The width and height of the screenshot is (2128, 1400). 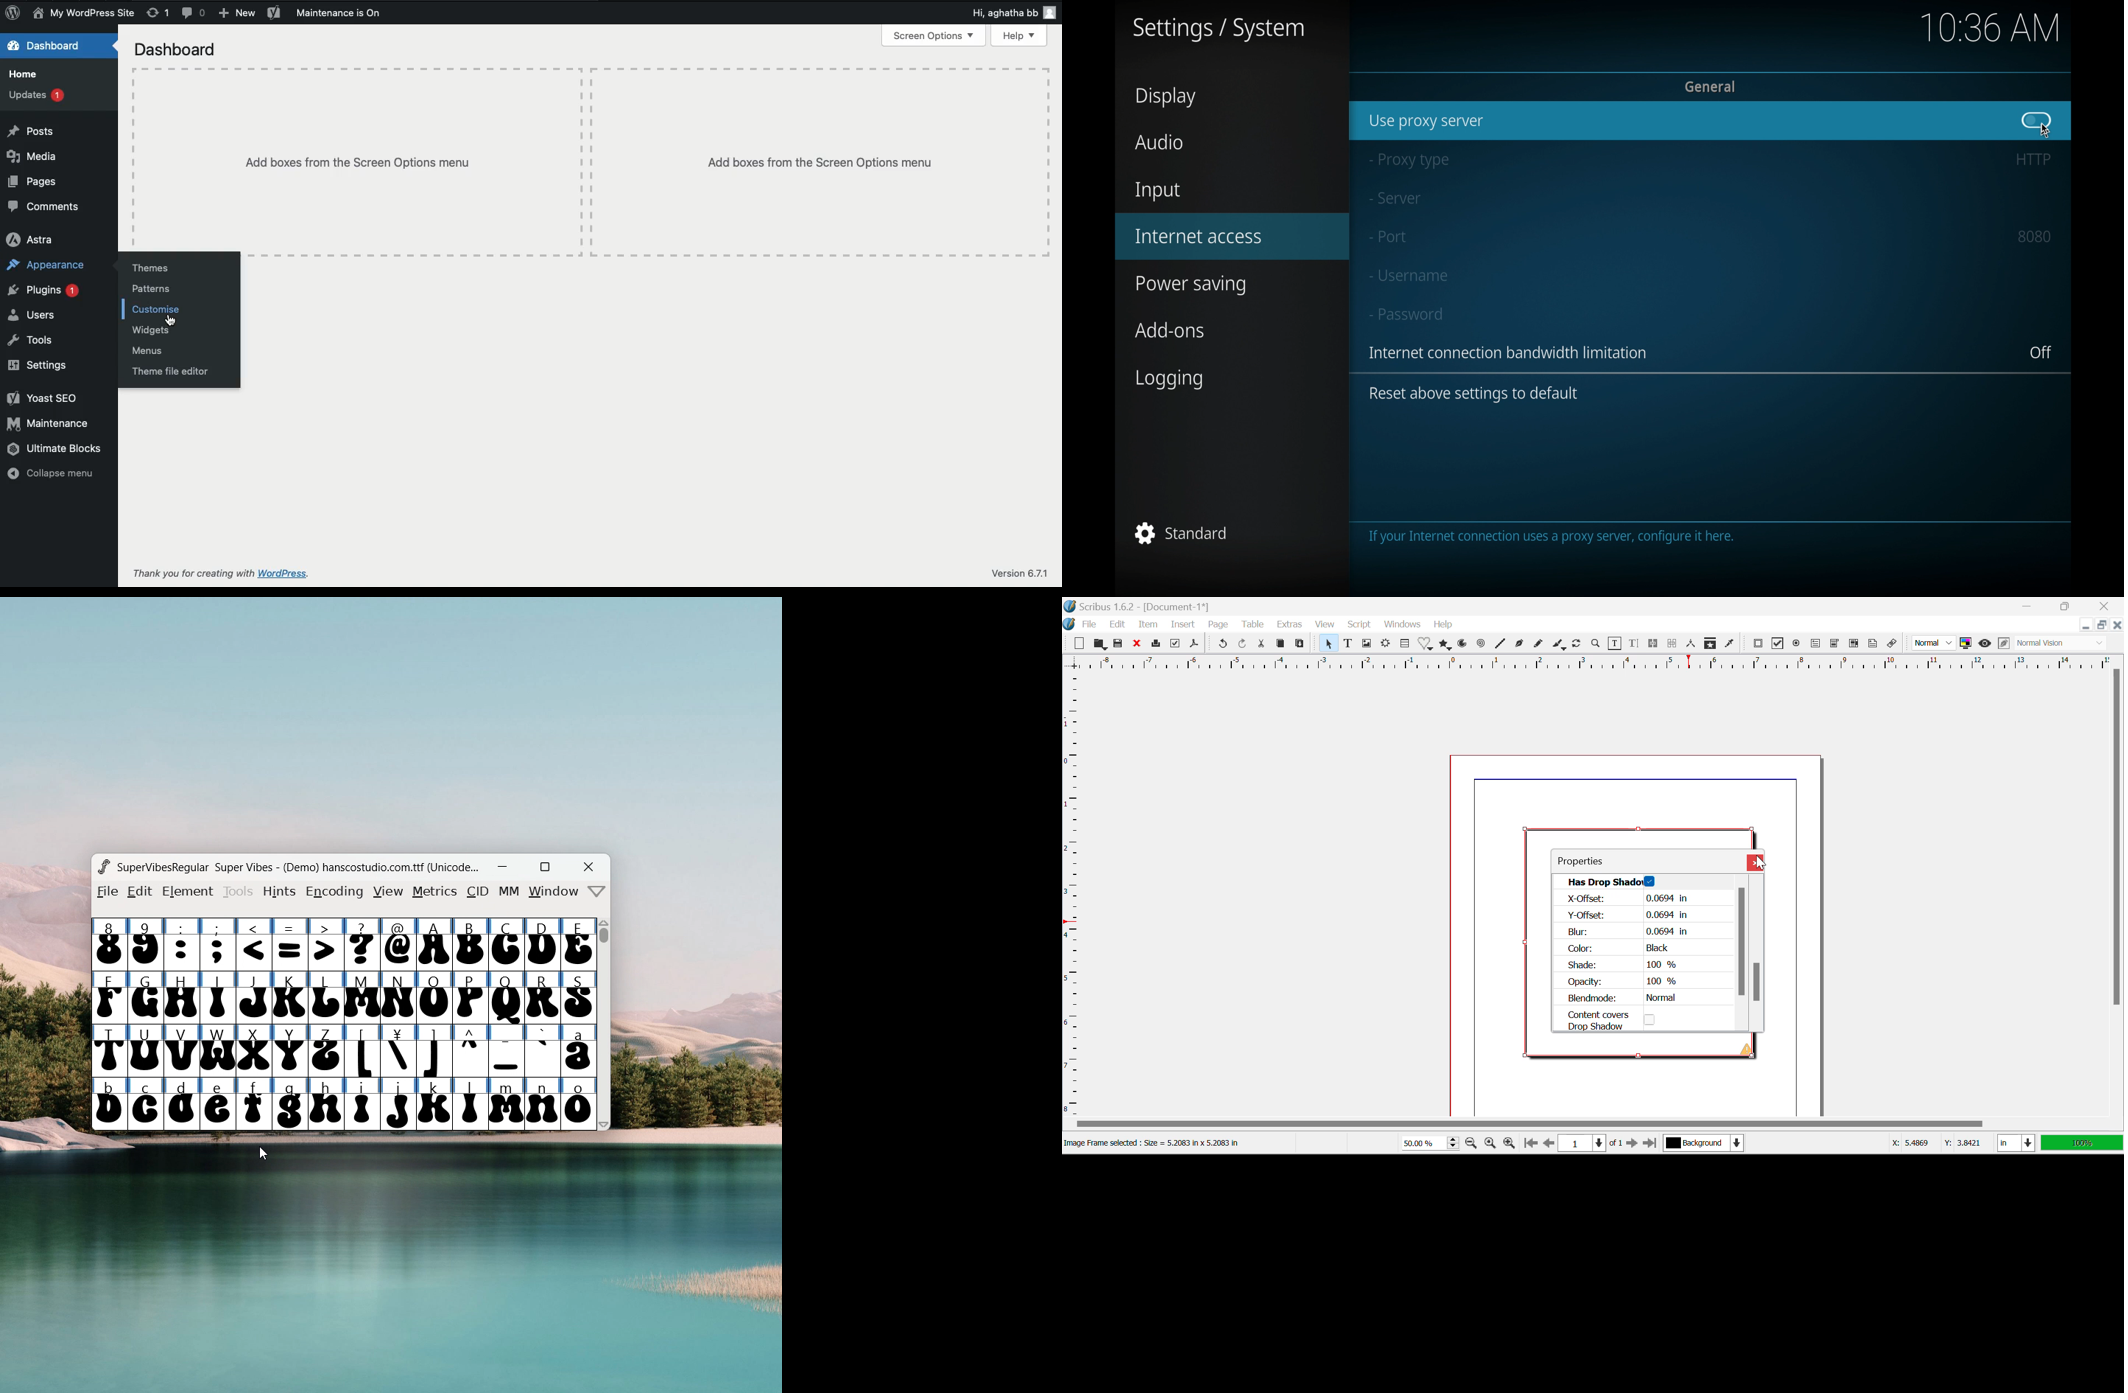 I want to click on Text Annotation, so click(x=1873, y=645).